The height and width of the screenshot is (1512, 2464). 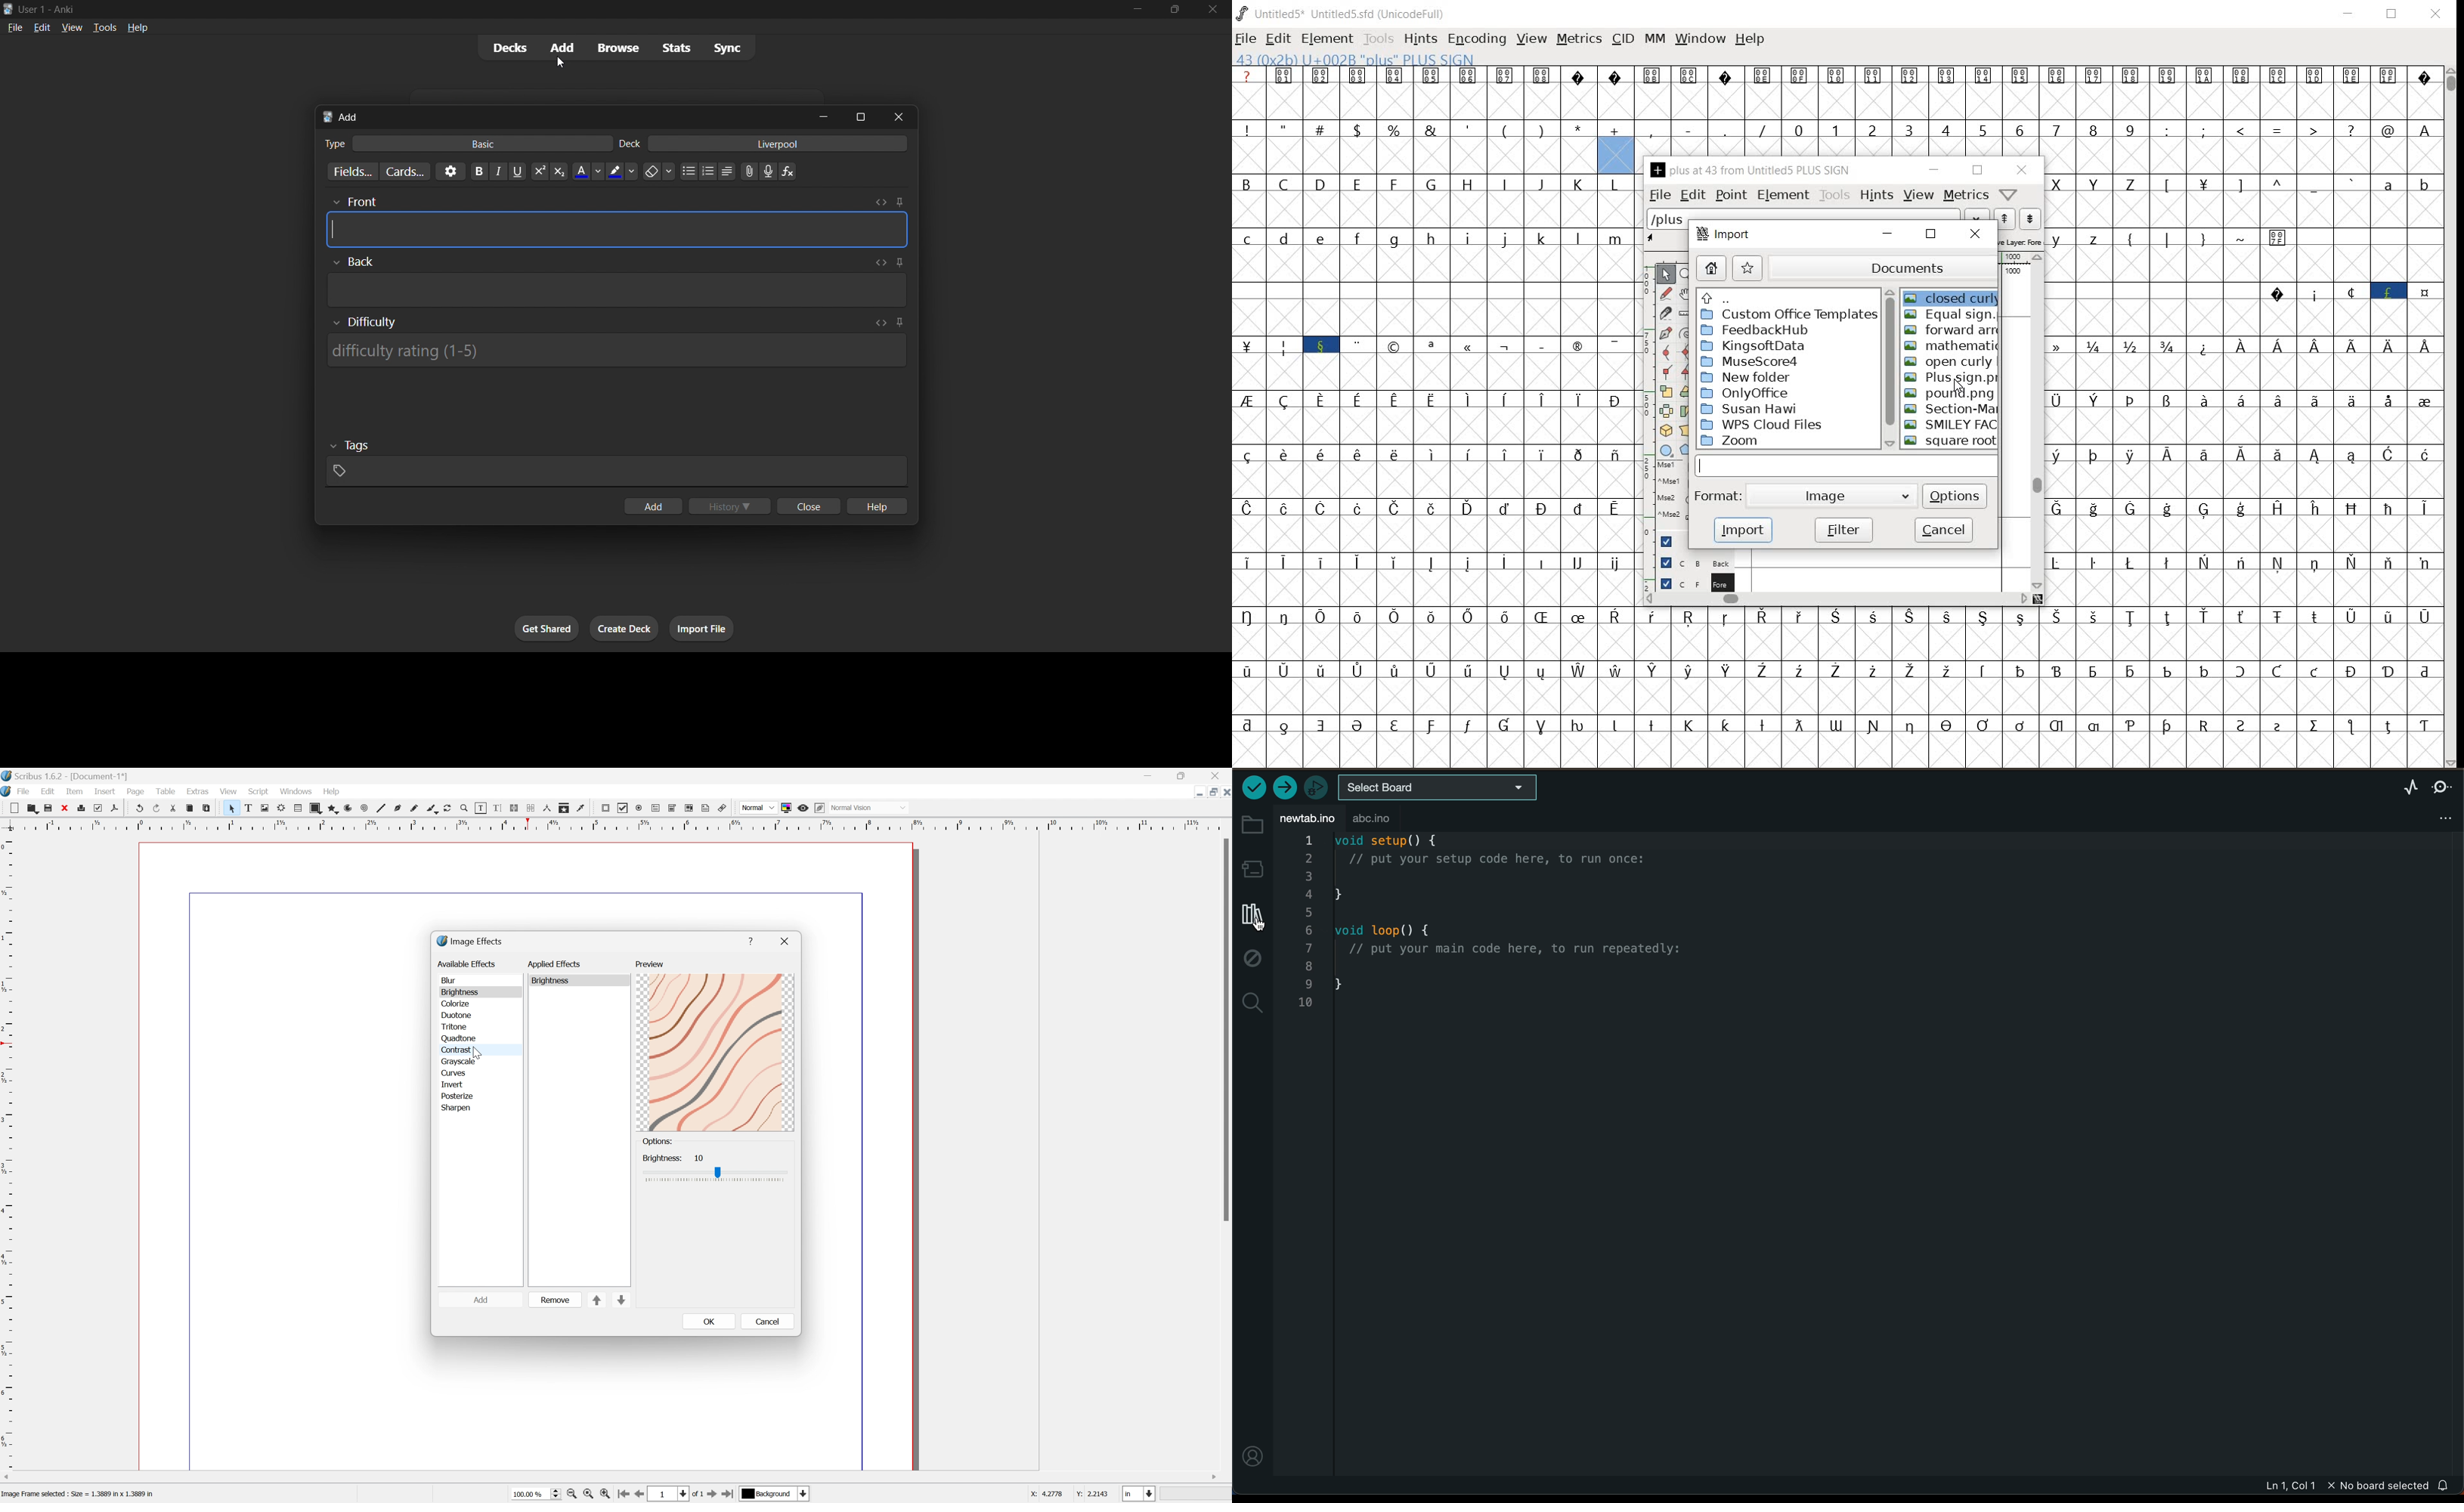 I want to click on Bold, so click(x=479, y=170).